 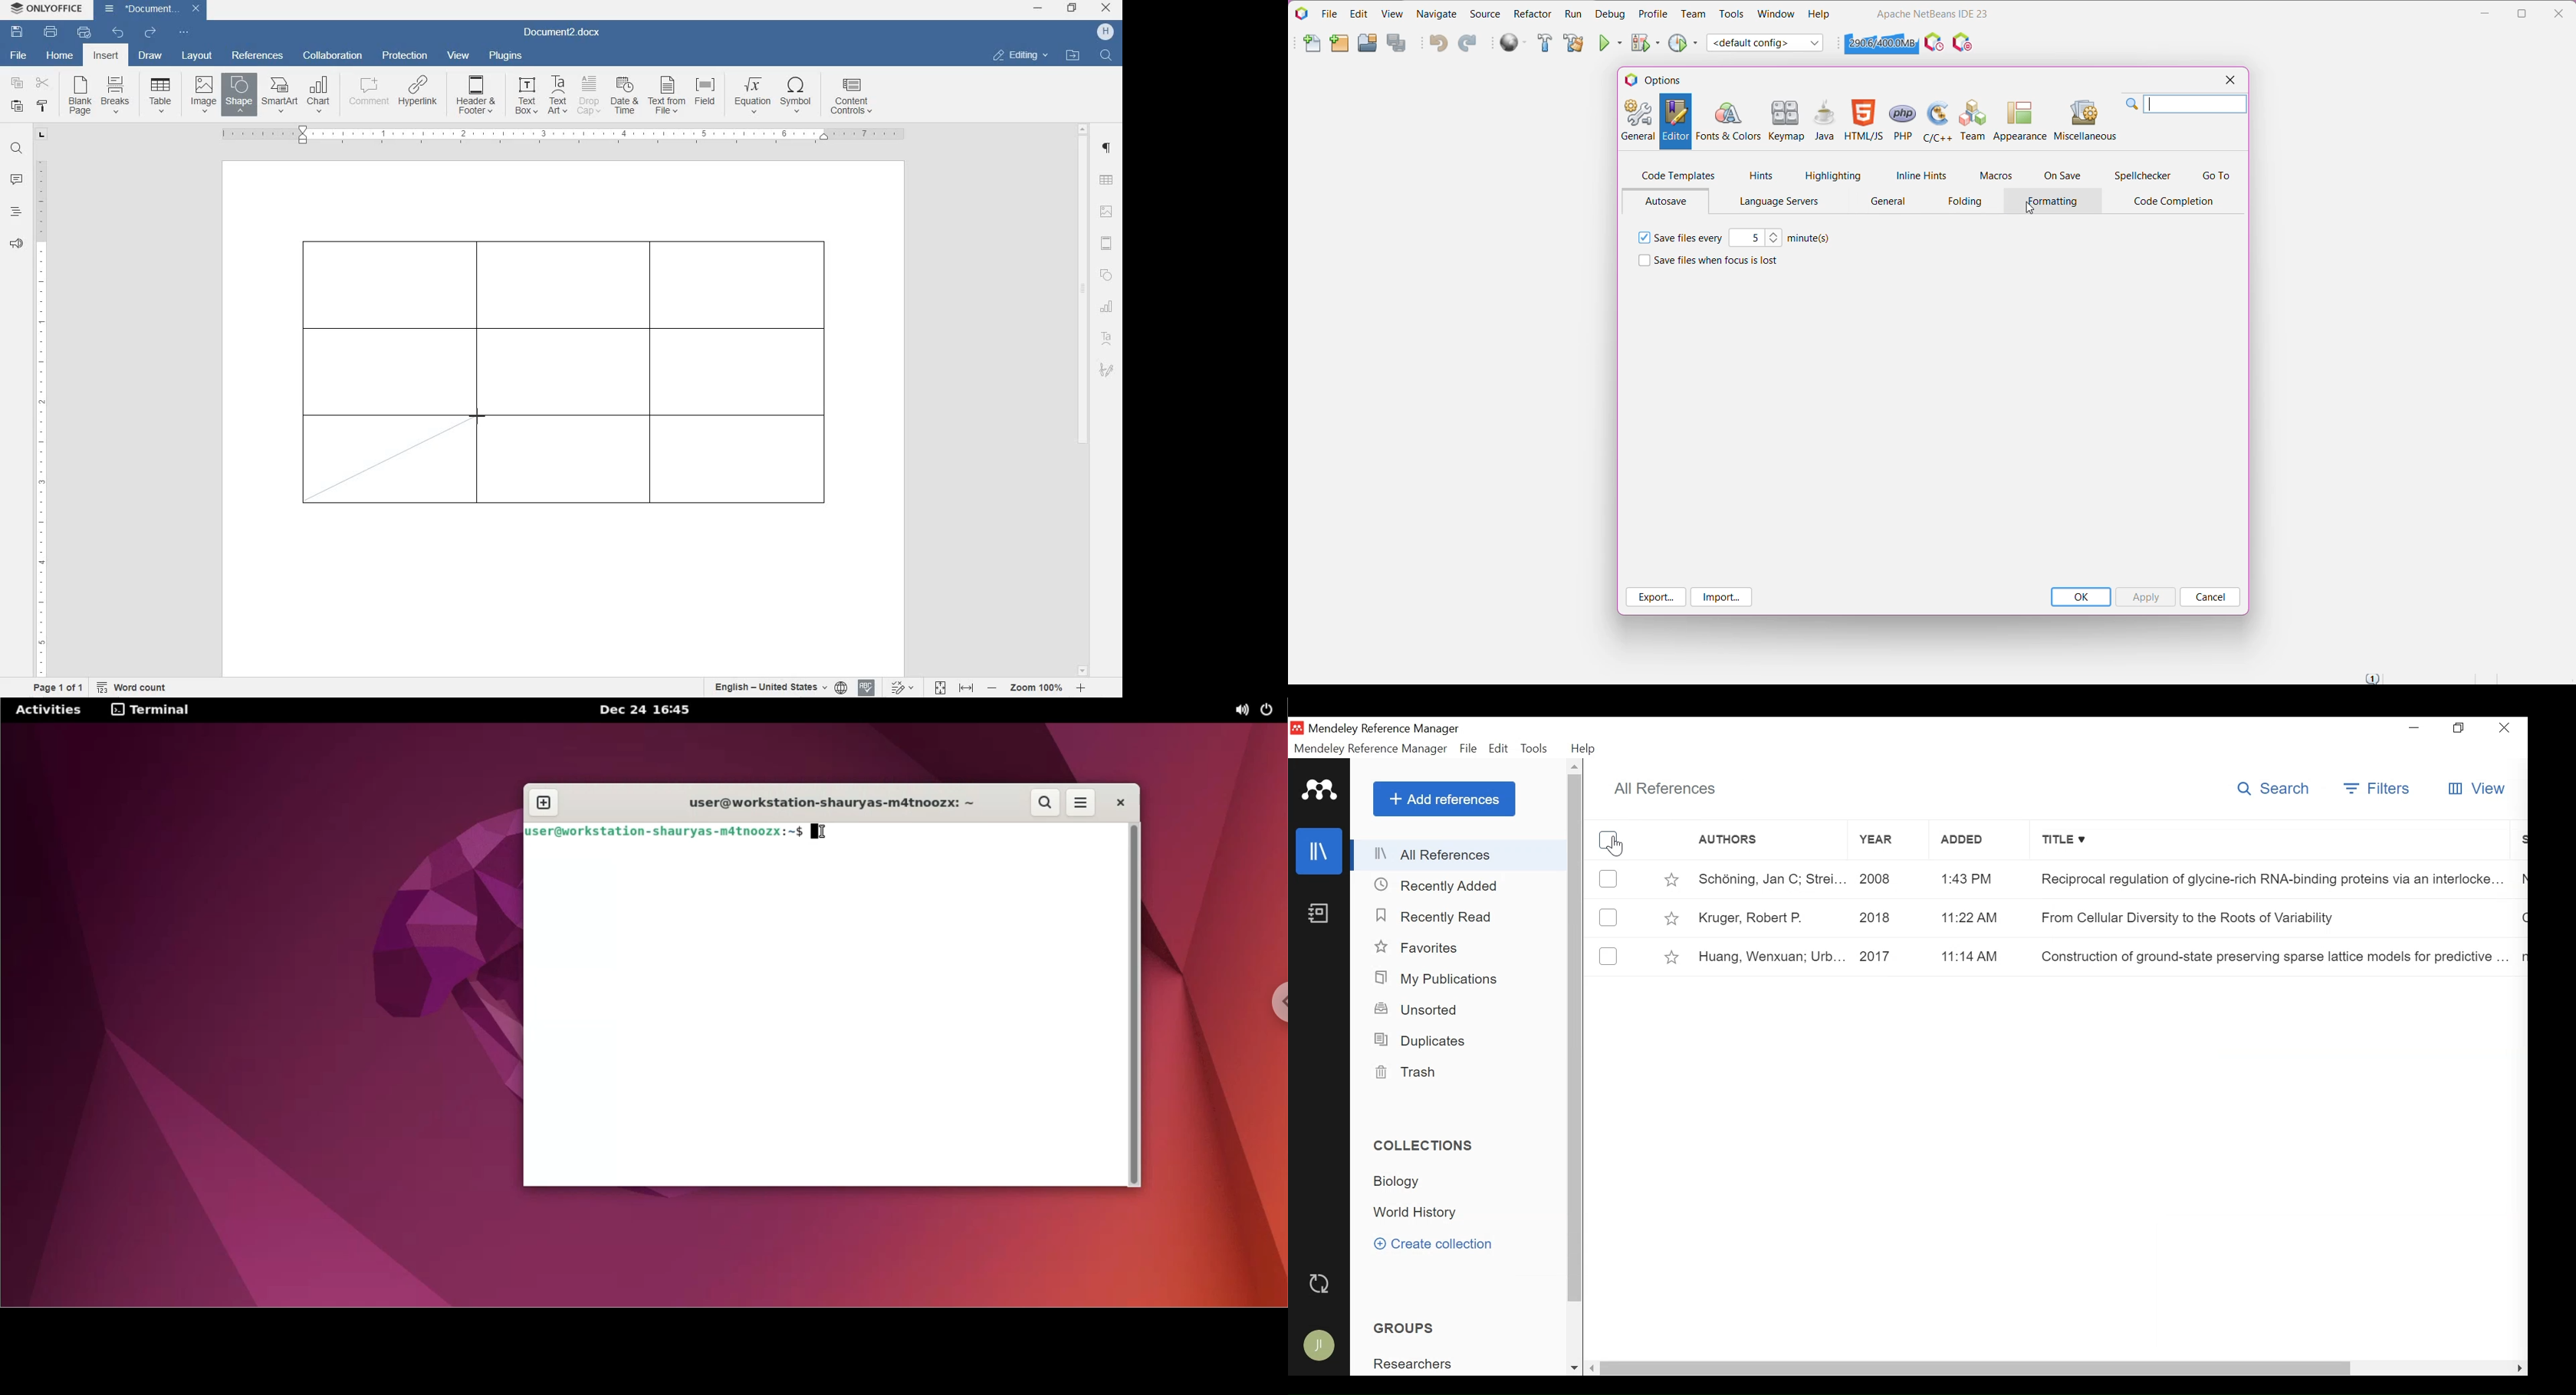 I want to click on save, so click(x=17, y=32).